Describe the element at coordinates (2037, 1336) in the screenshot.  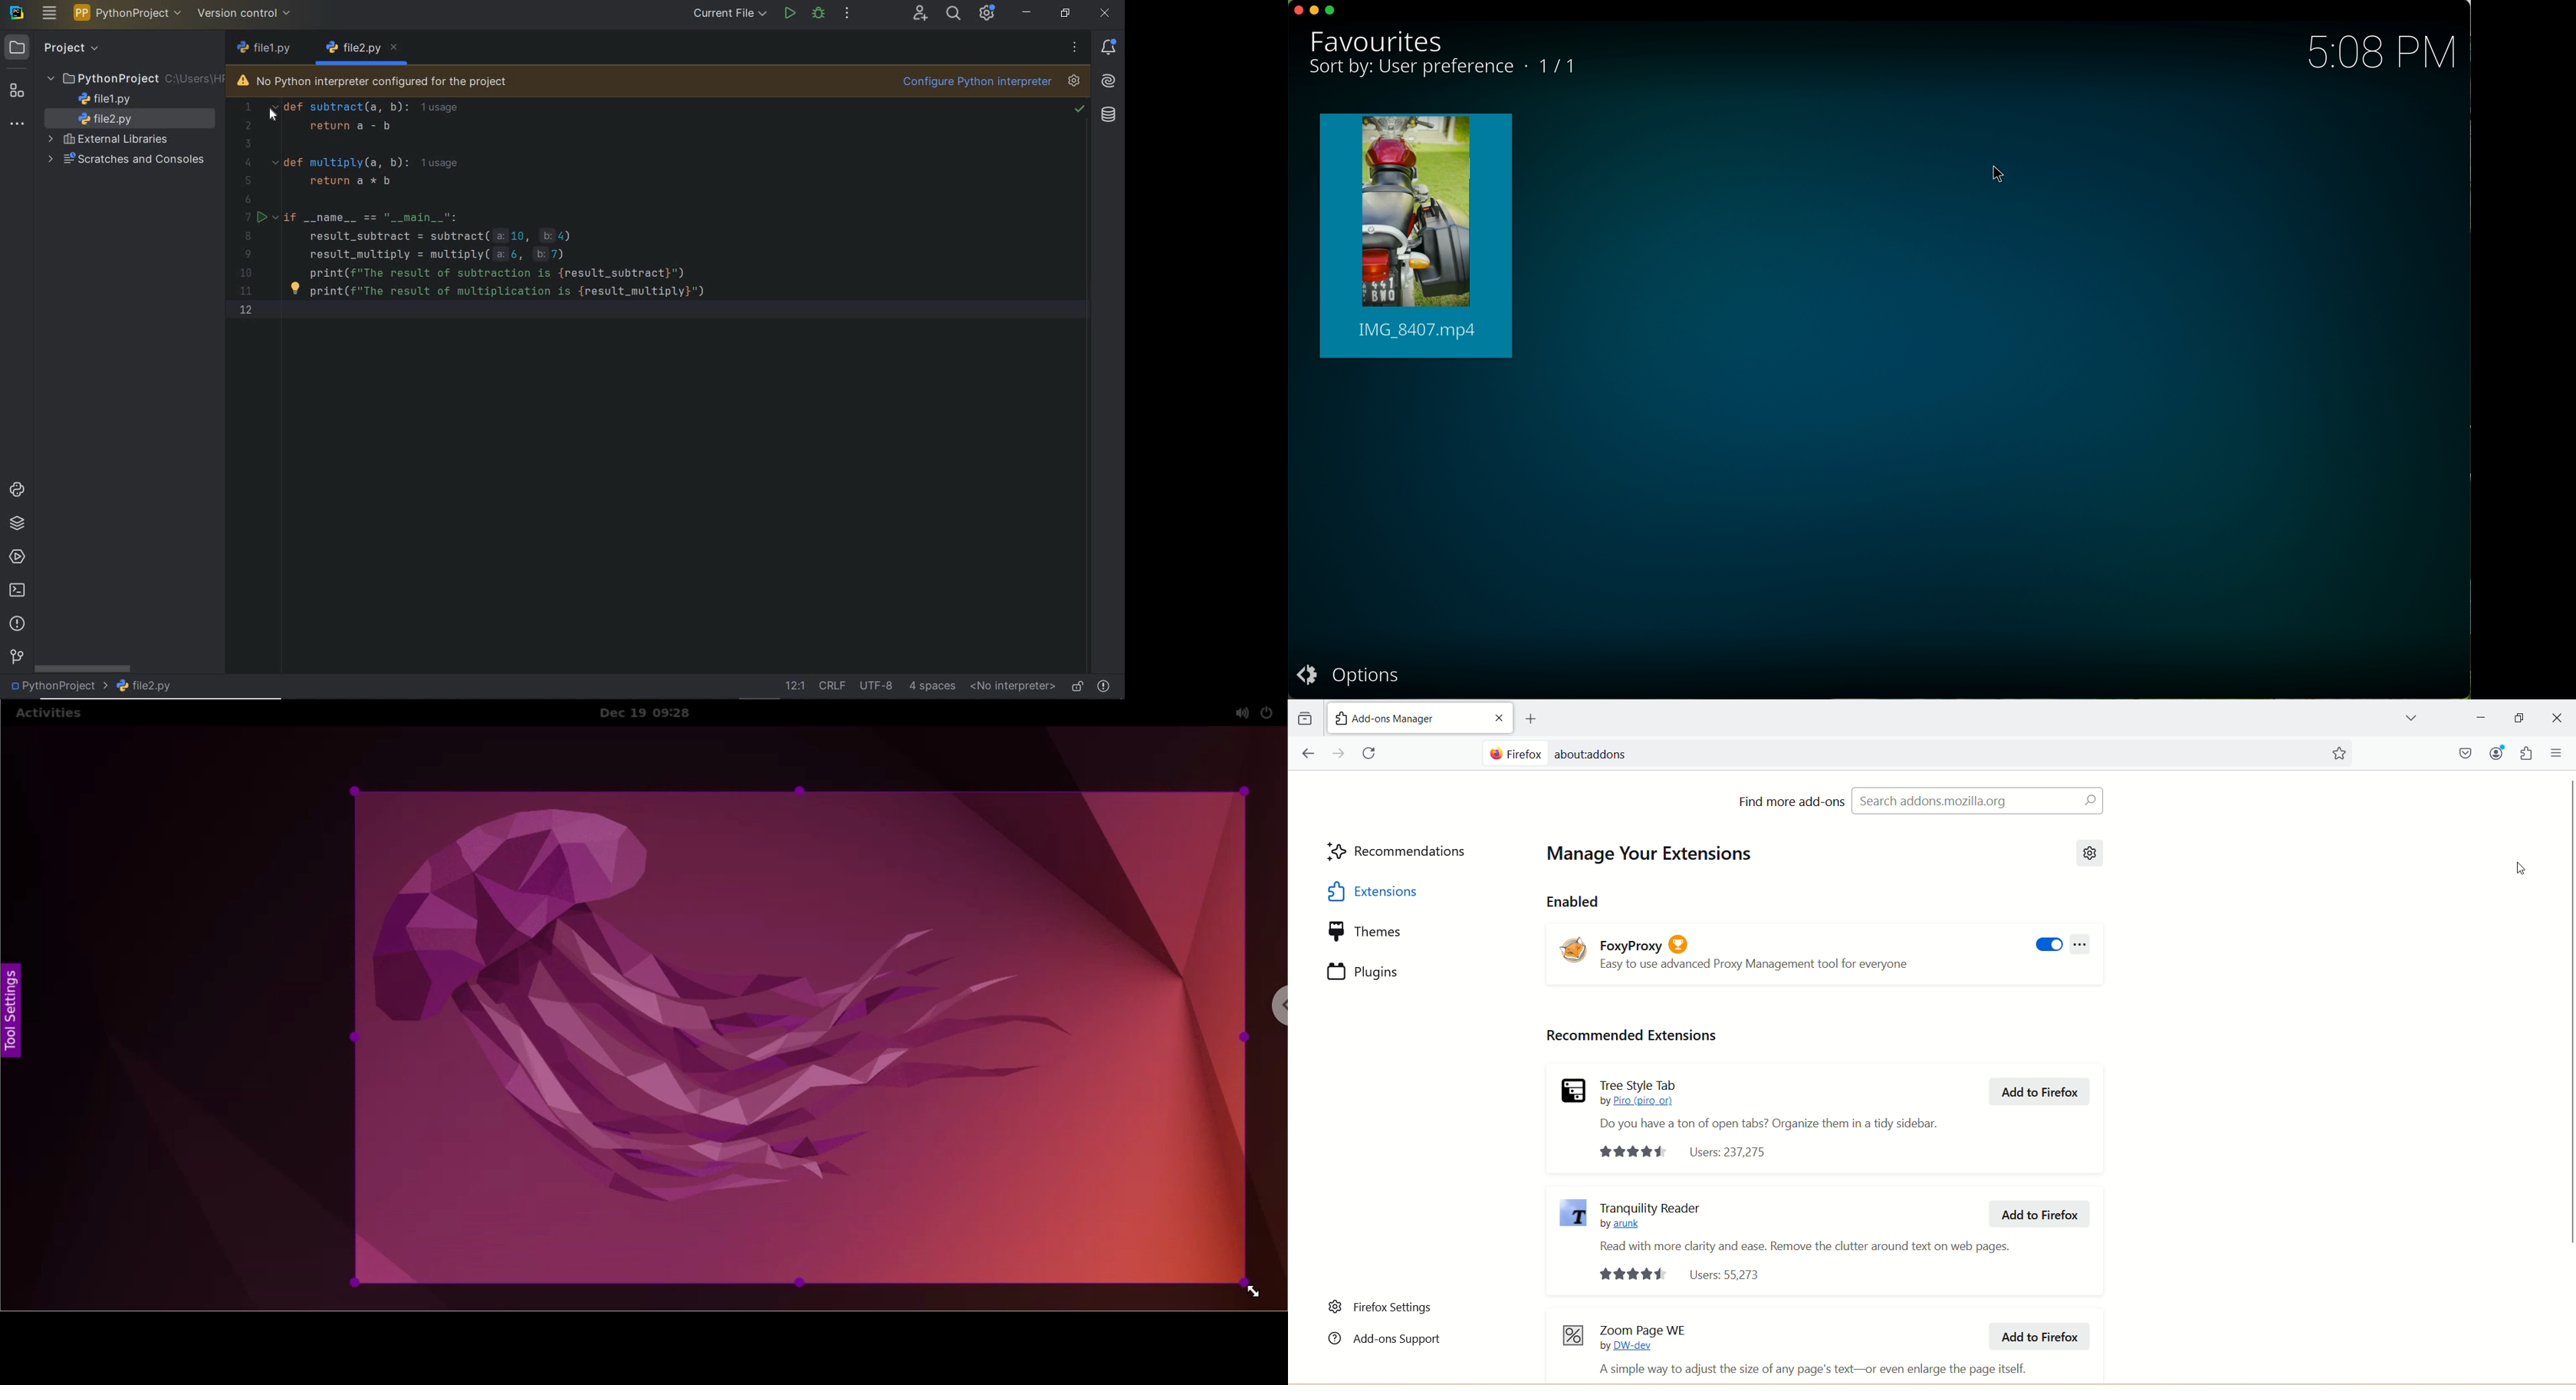
I see `Add to firefox` at that location.